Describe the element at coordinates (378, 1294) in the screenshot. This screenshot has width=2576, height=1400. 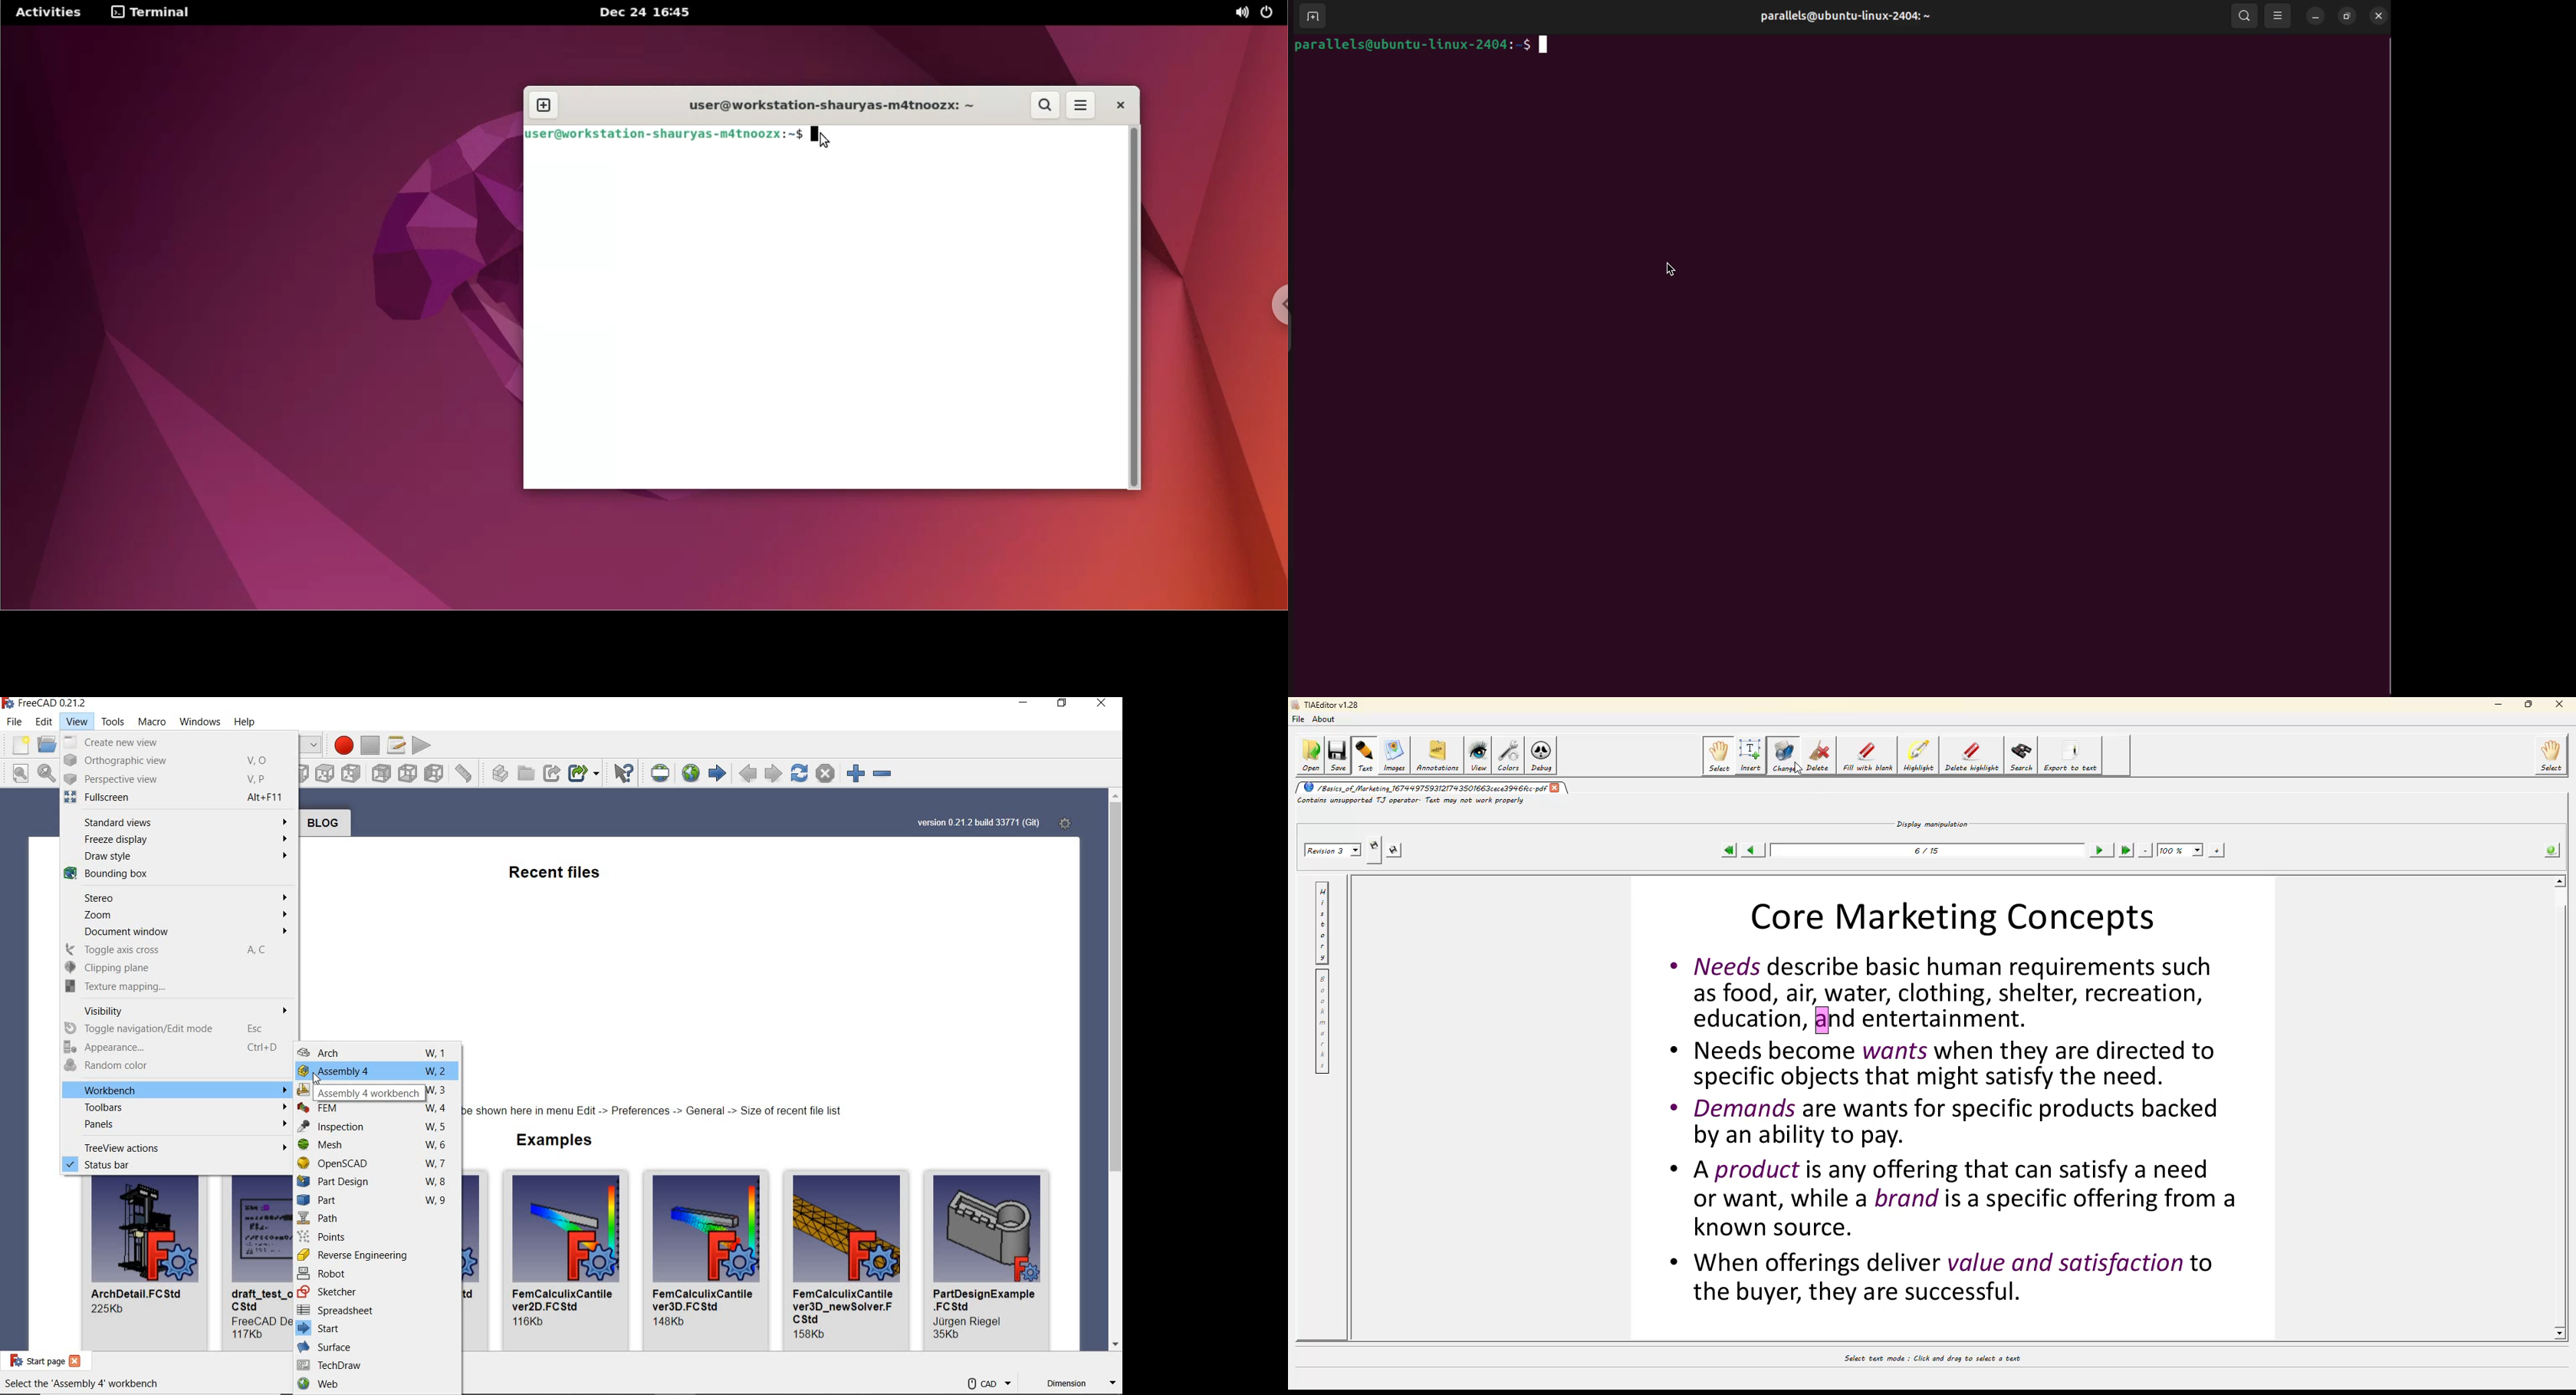
I see `sketcher` at that location.